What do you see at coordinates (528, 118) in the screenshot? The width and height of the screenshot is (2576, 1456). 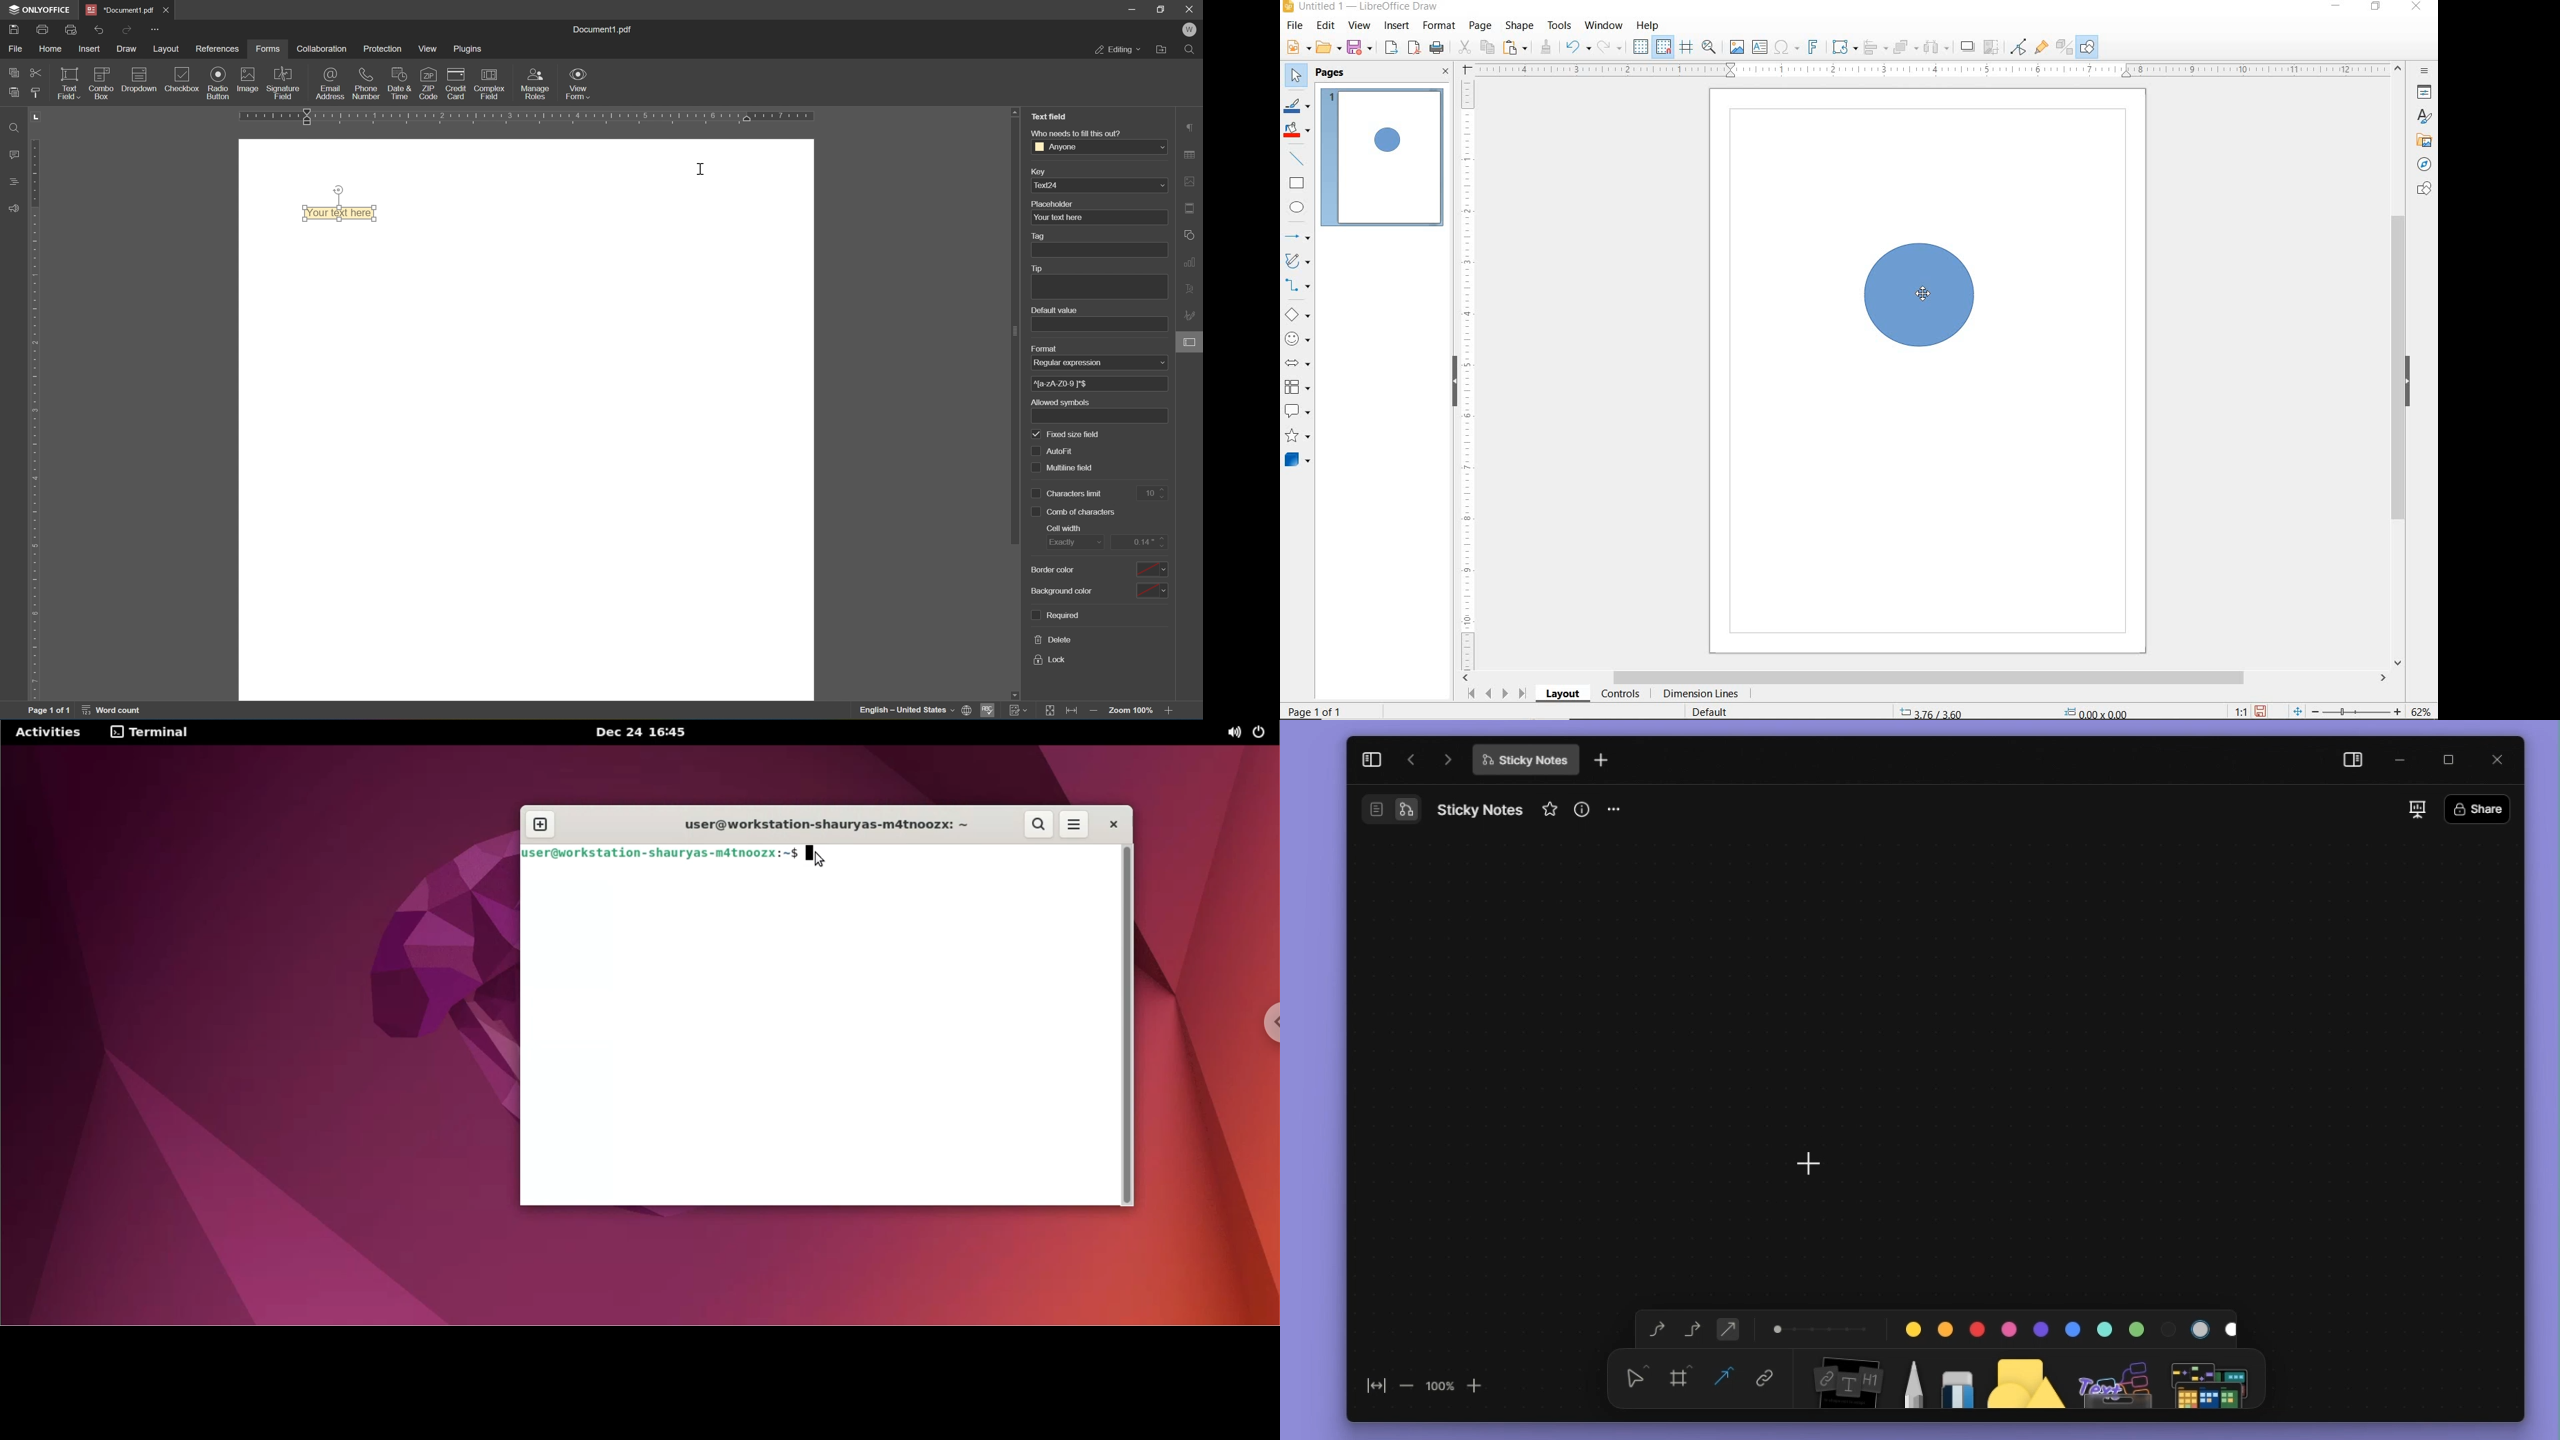 I see `ruler` at bounding box center [528, 118].